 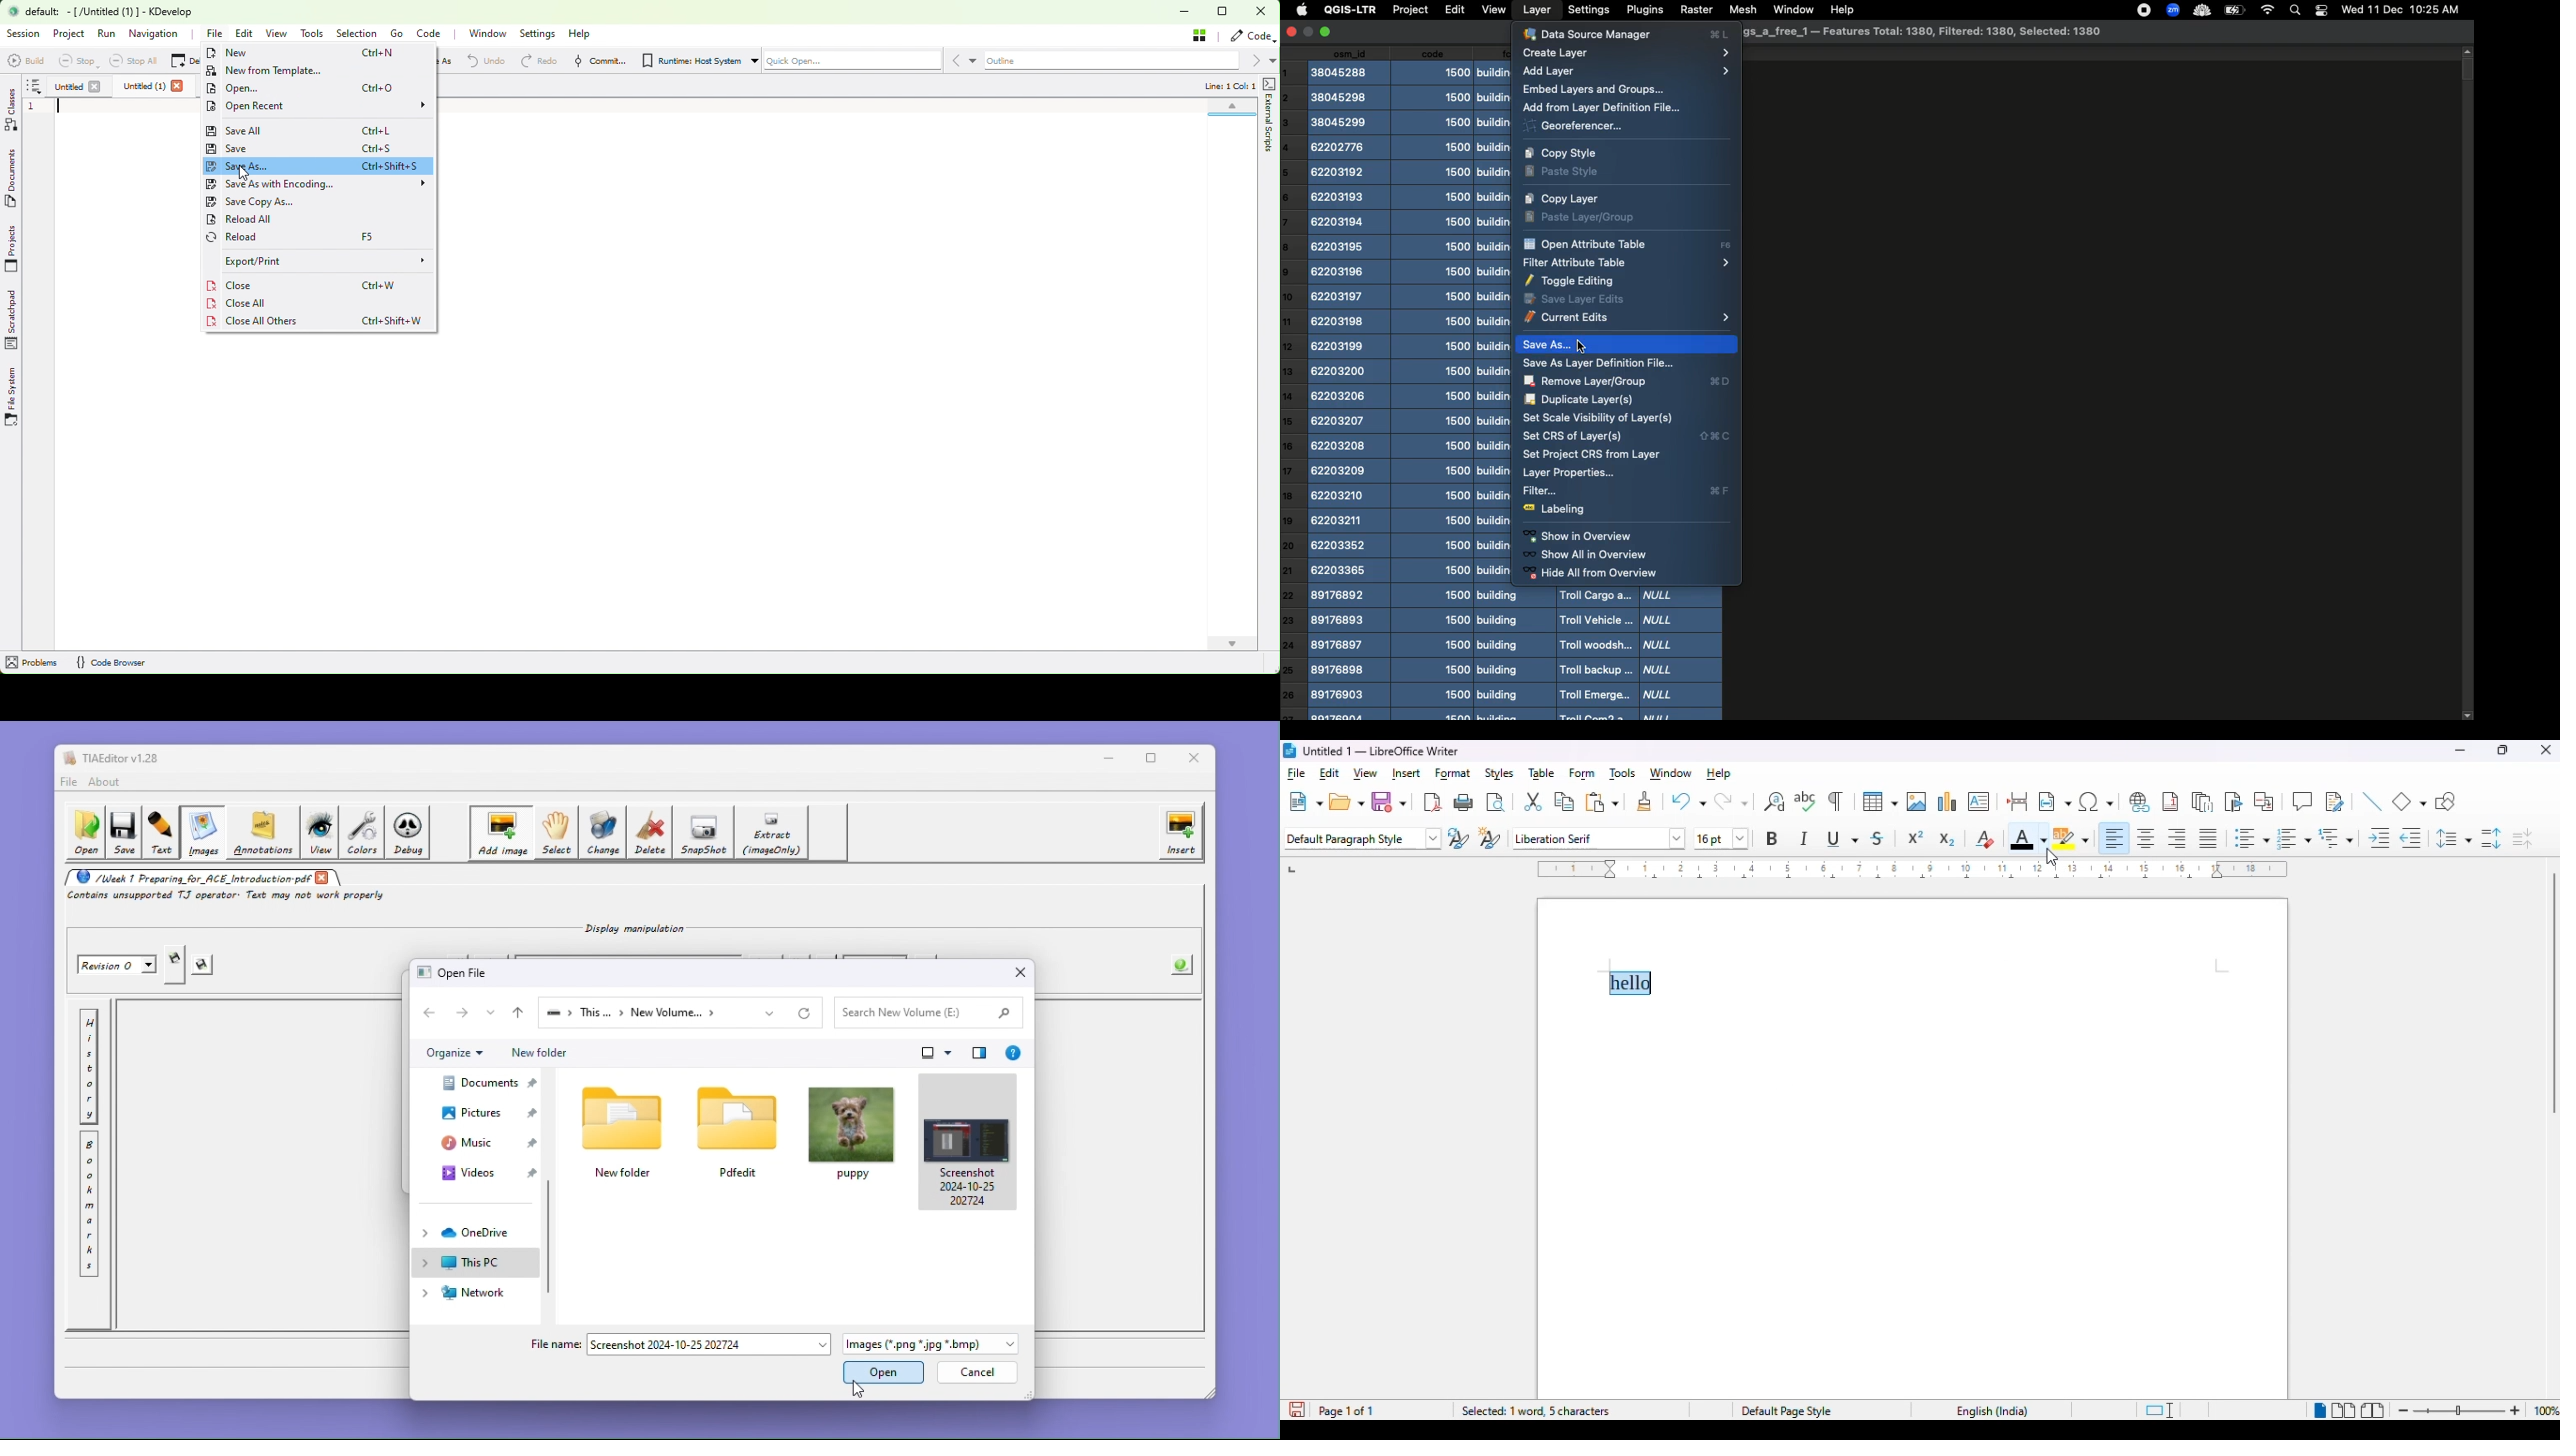 I want to click on format, so click(x=1452, y=774).